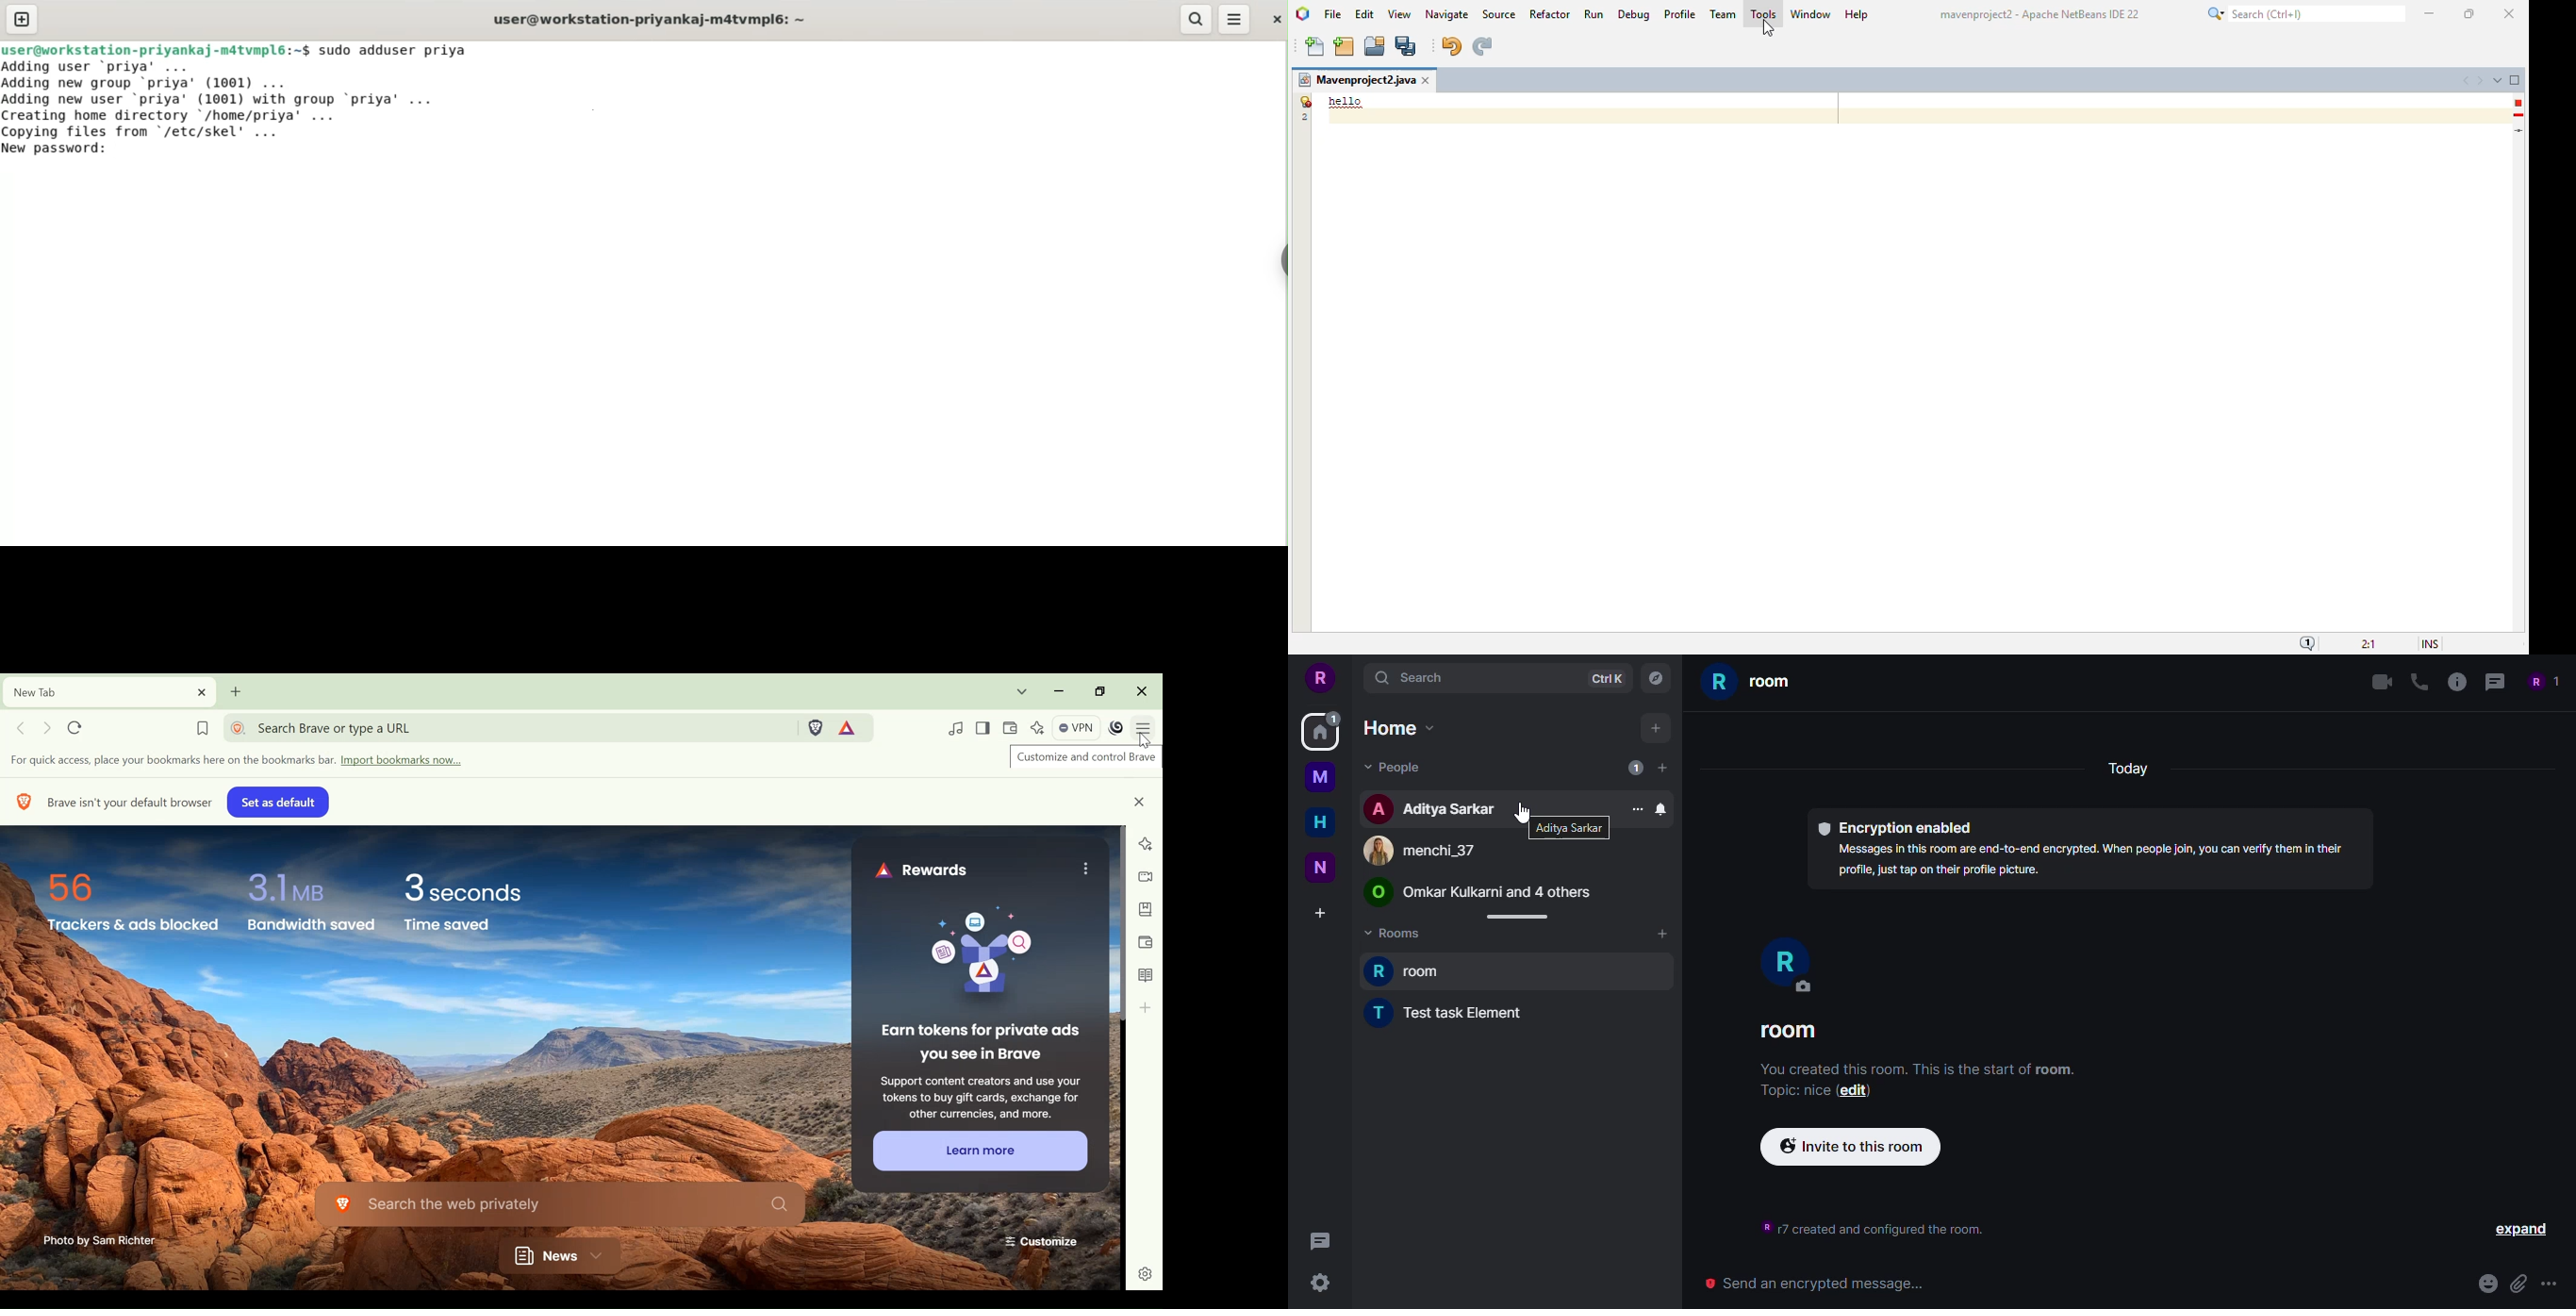  I want to click on voice call, so click(2417, 681).